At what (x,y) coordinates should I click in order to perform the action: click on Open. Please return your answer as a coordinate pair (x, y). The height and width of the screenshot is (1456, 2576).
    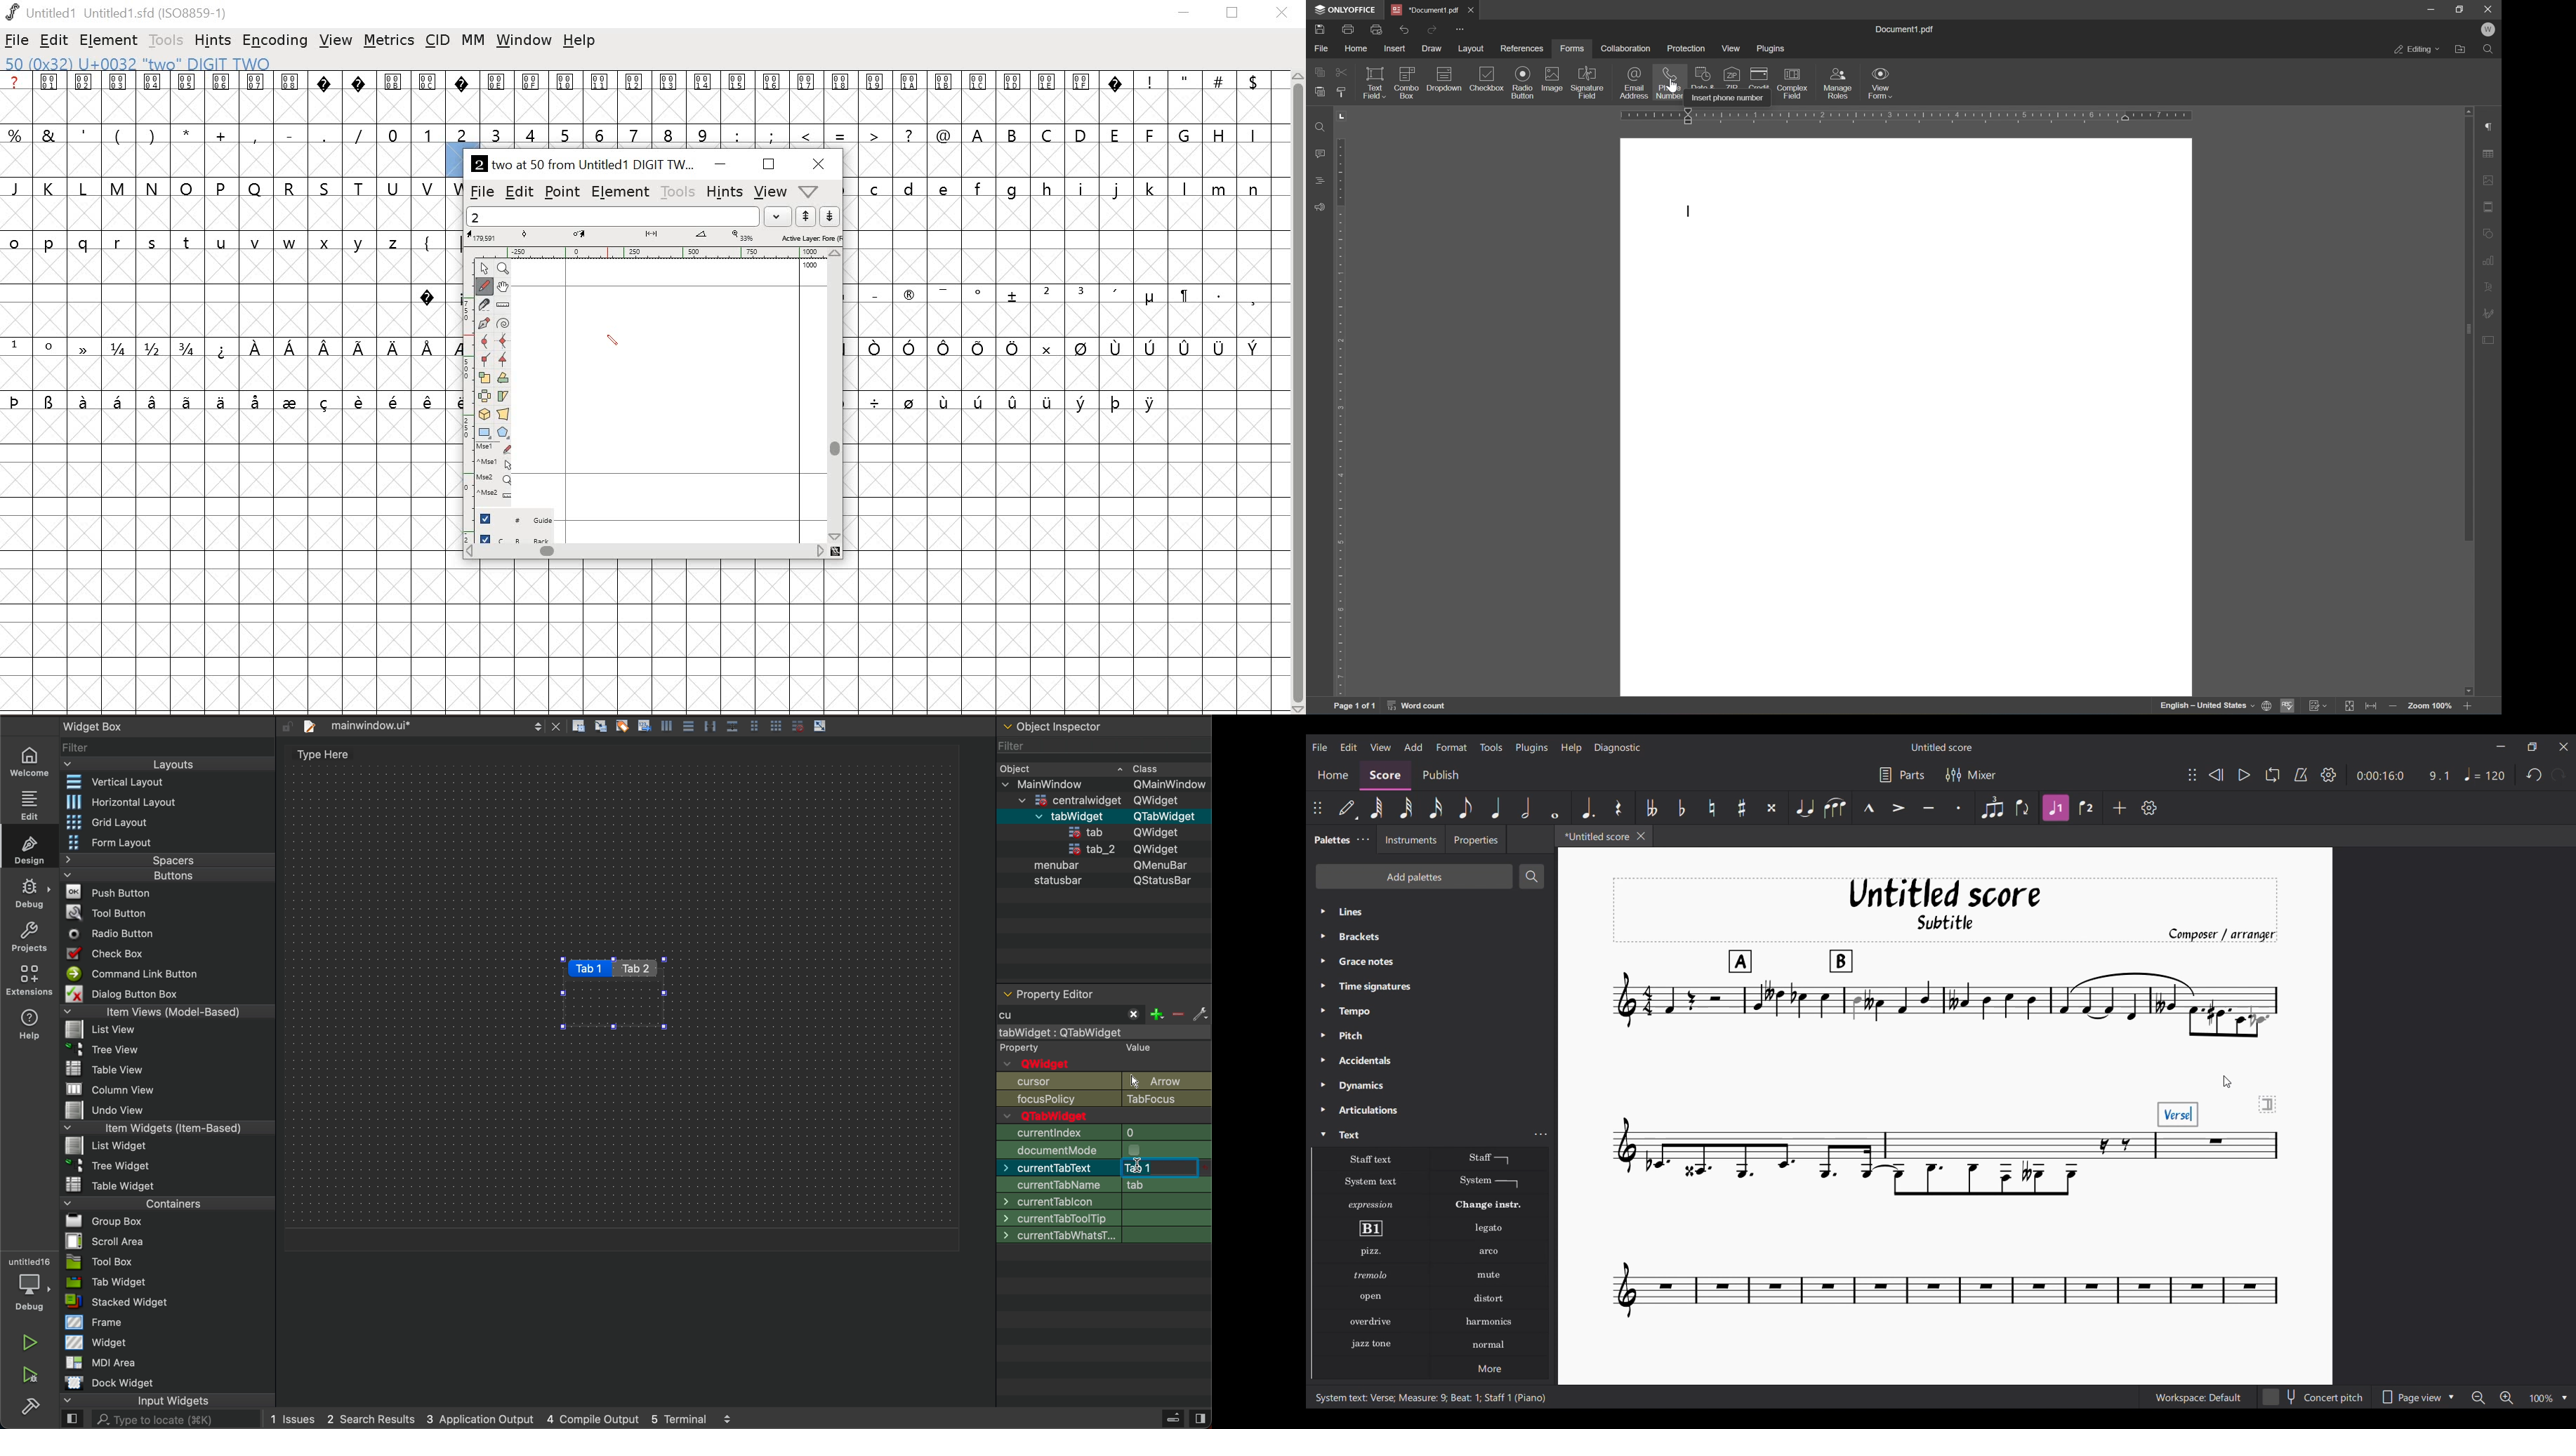
    Looking at the image, I should click on (1371, 1298).